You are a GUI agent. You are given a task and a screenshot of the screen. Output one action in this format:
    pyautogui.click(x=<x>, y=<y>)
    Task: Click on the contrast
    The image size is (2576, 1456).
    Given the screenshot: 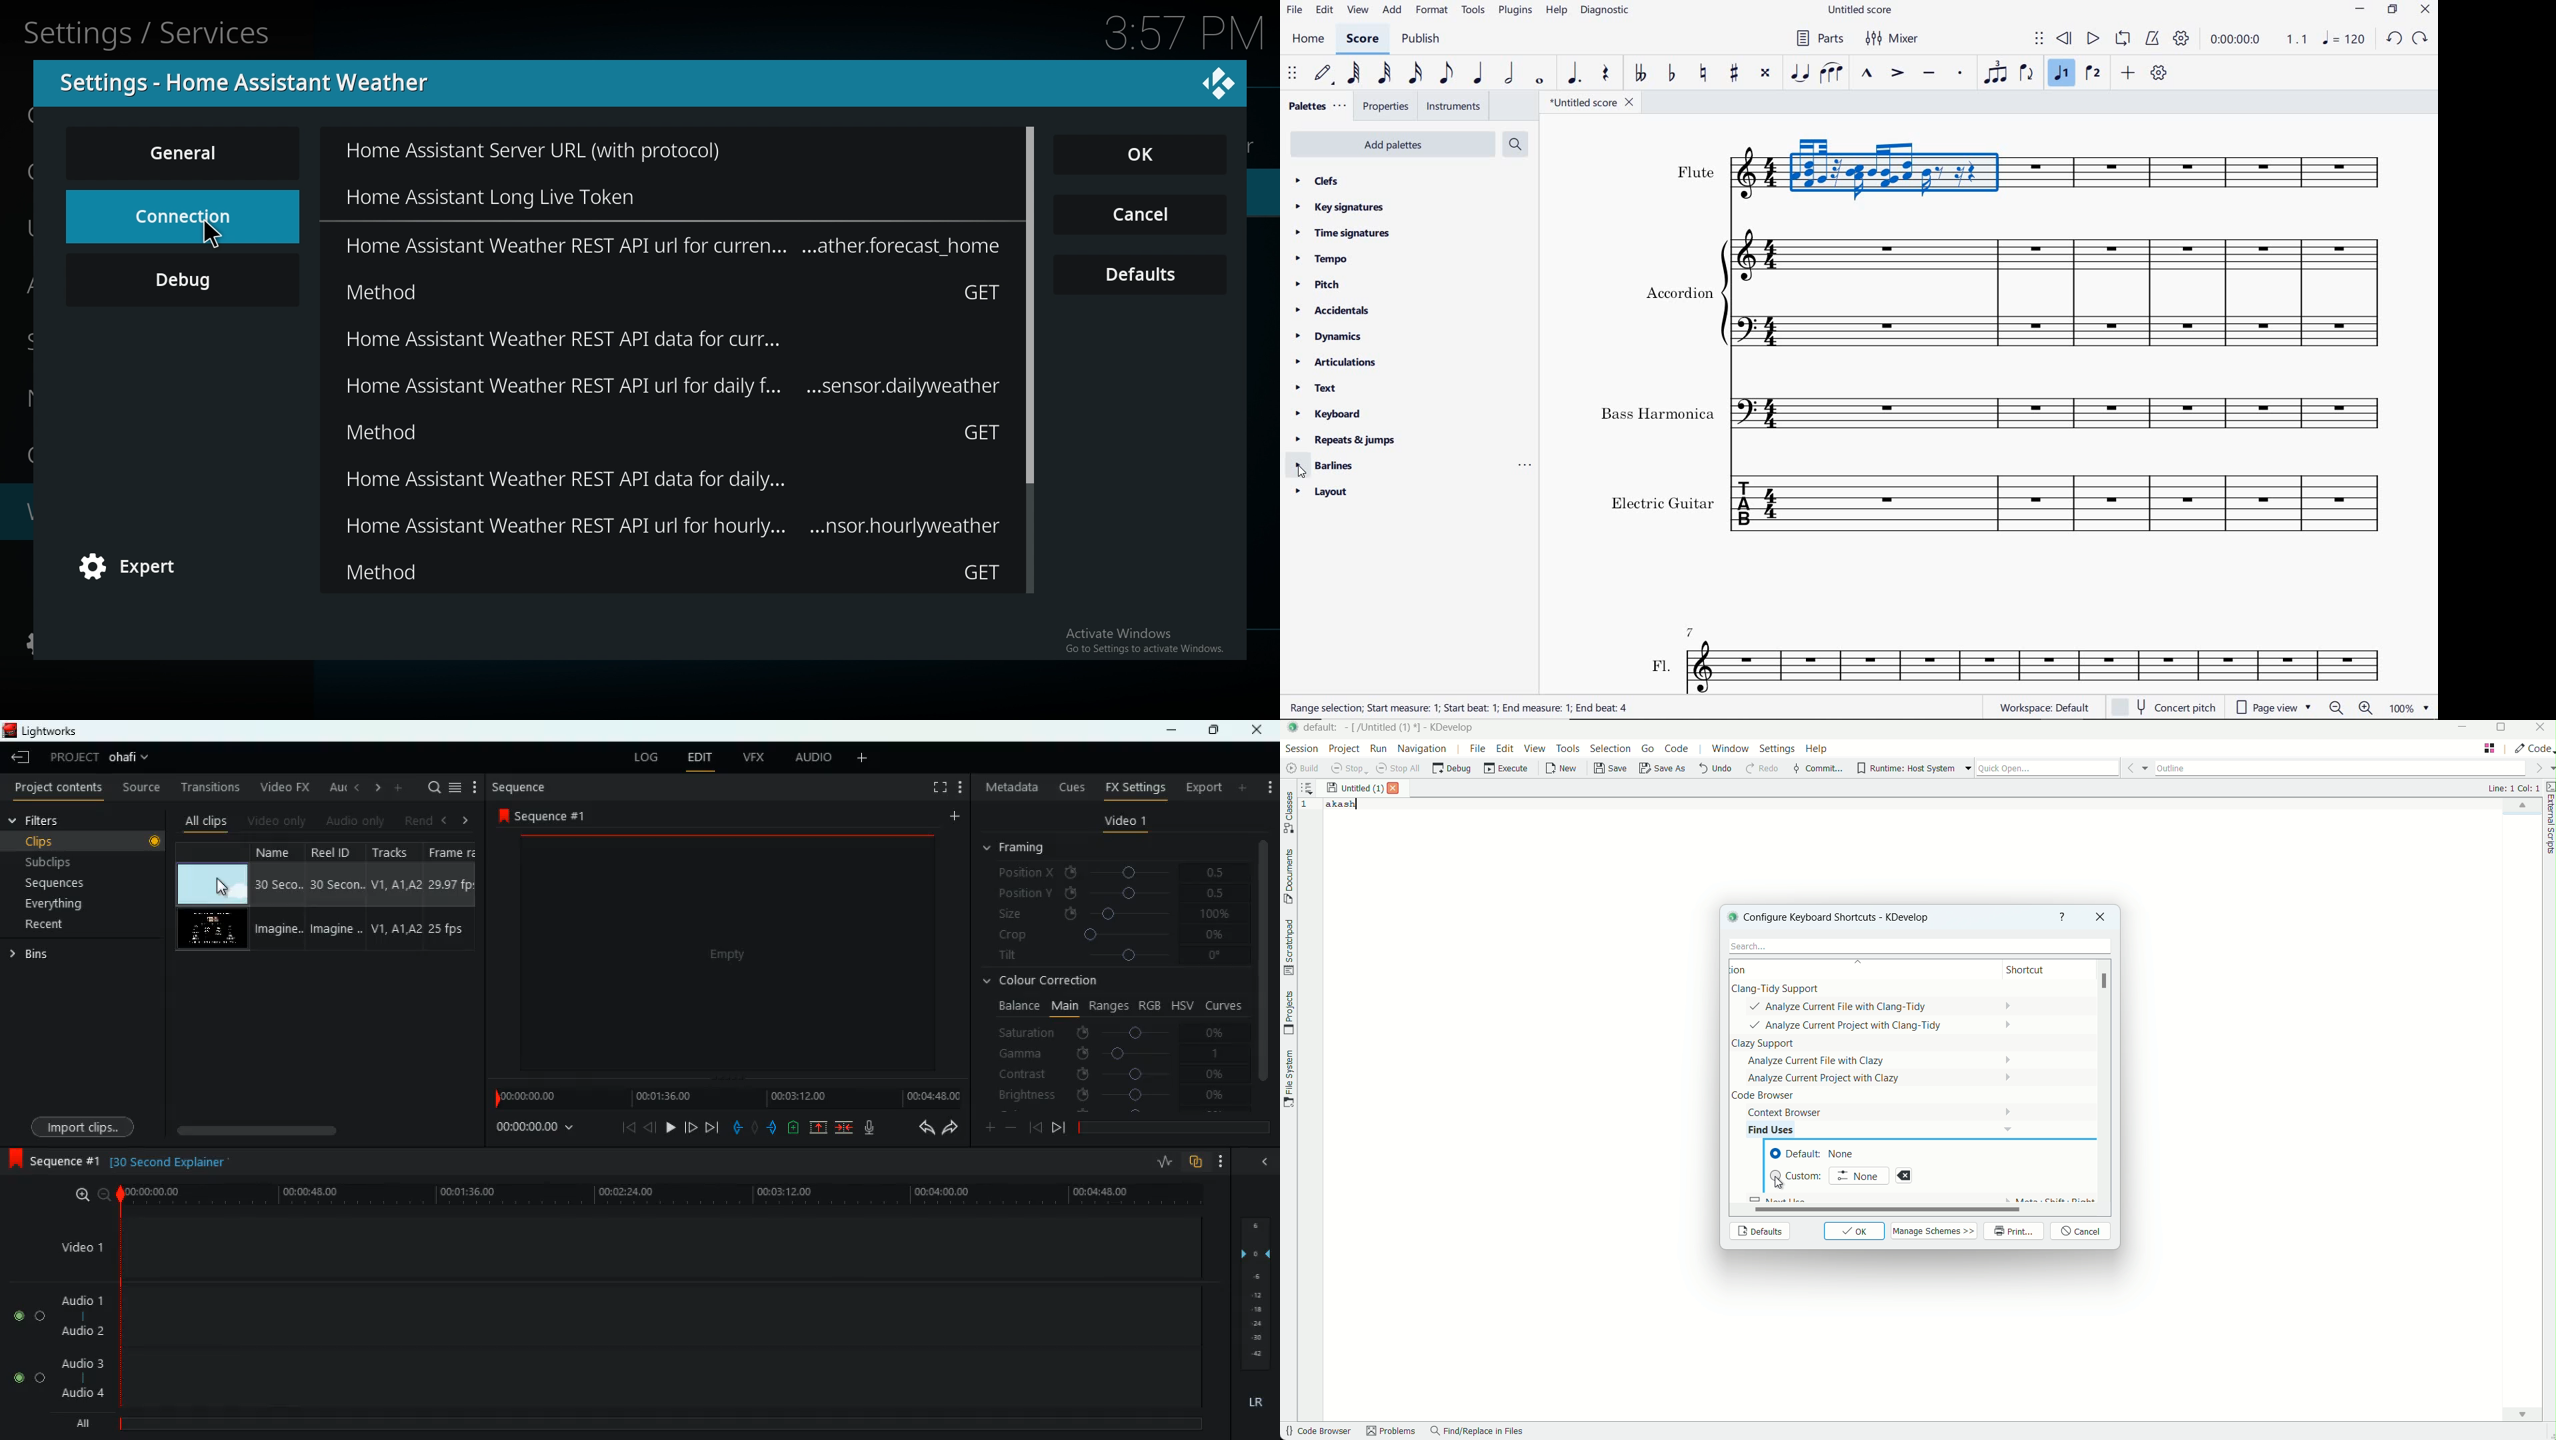 What is the action you would take?
    pyautogui.click(x=1110, y=1075)
    